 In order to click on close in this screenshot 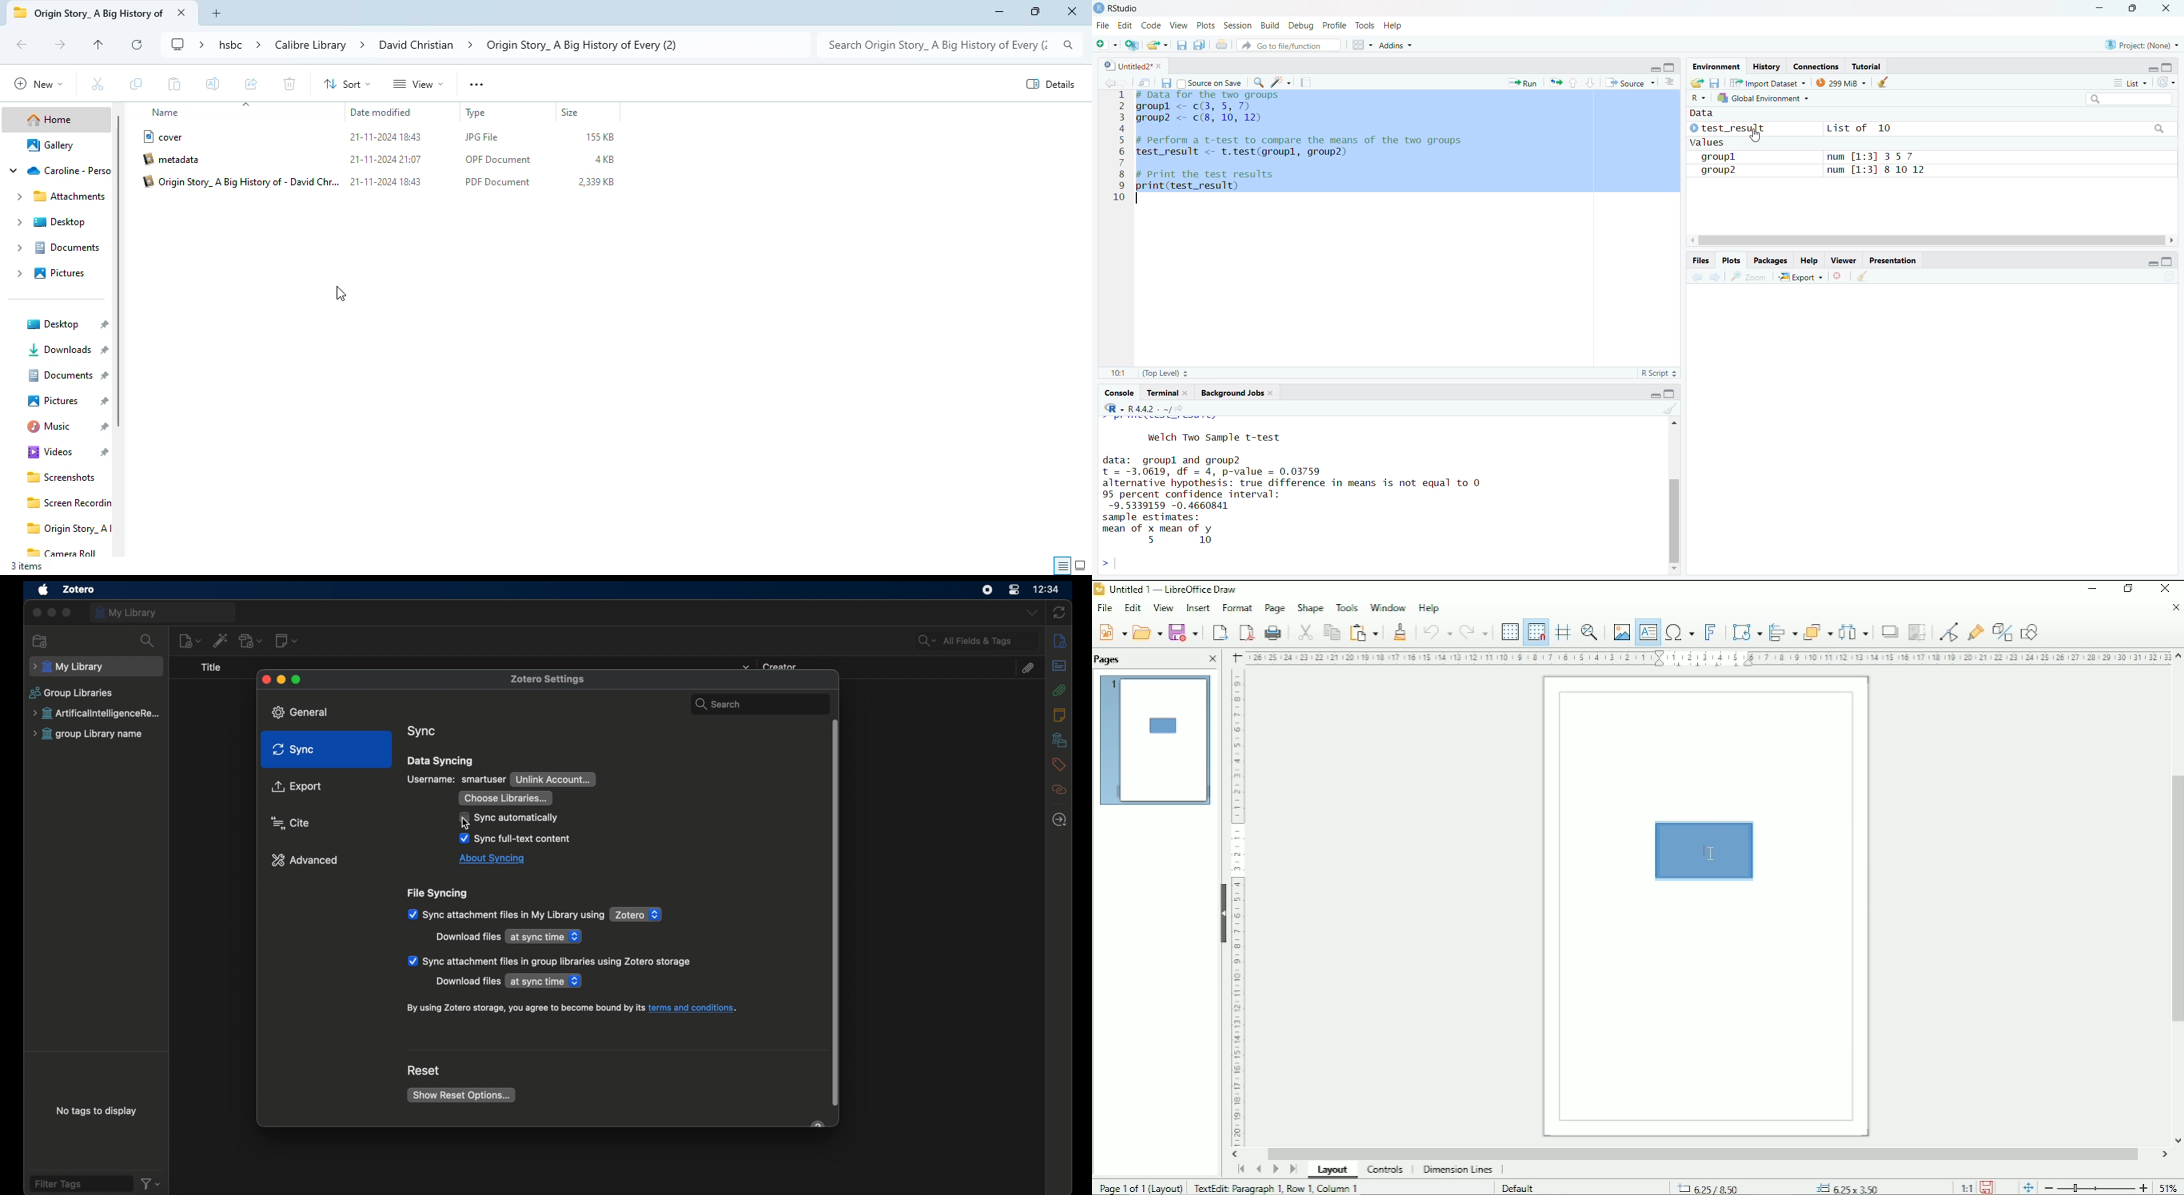, I will do `click(1270, 394)`.